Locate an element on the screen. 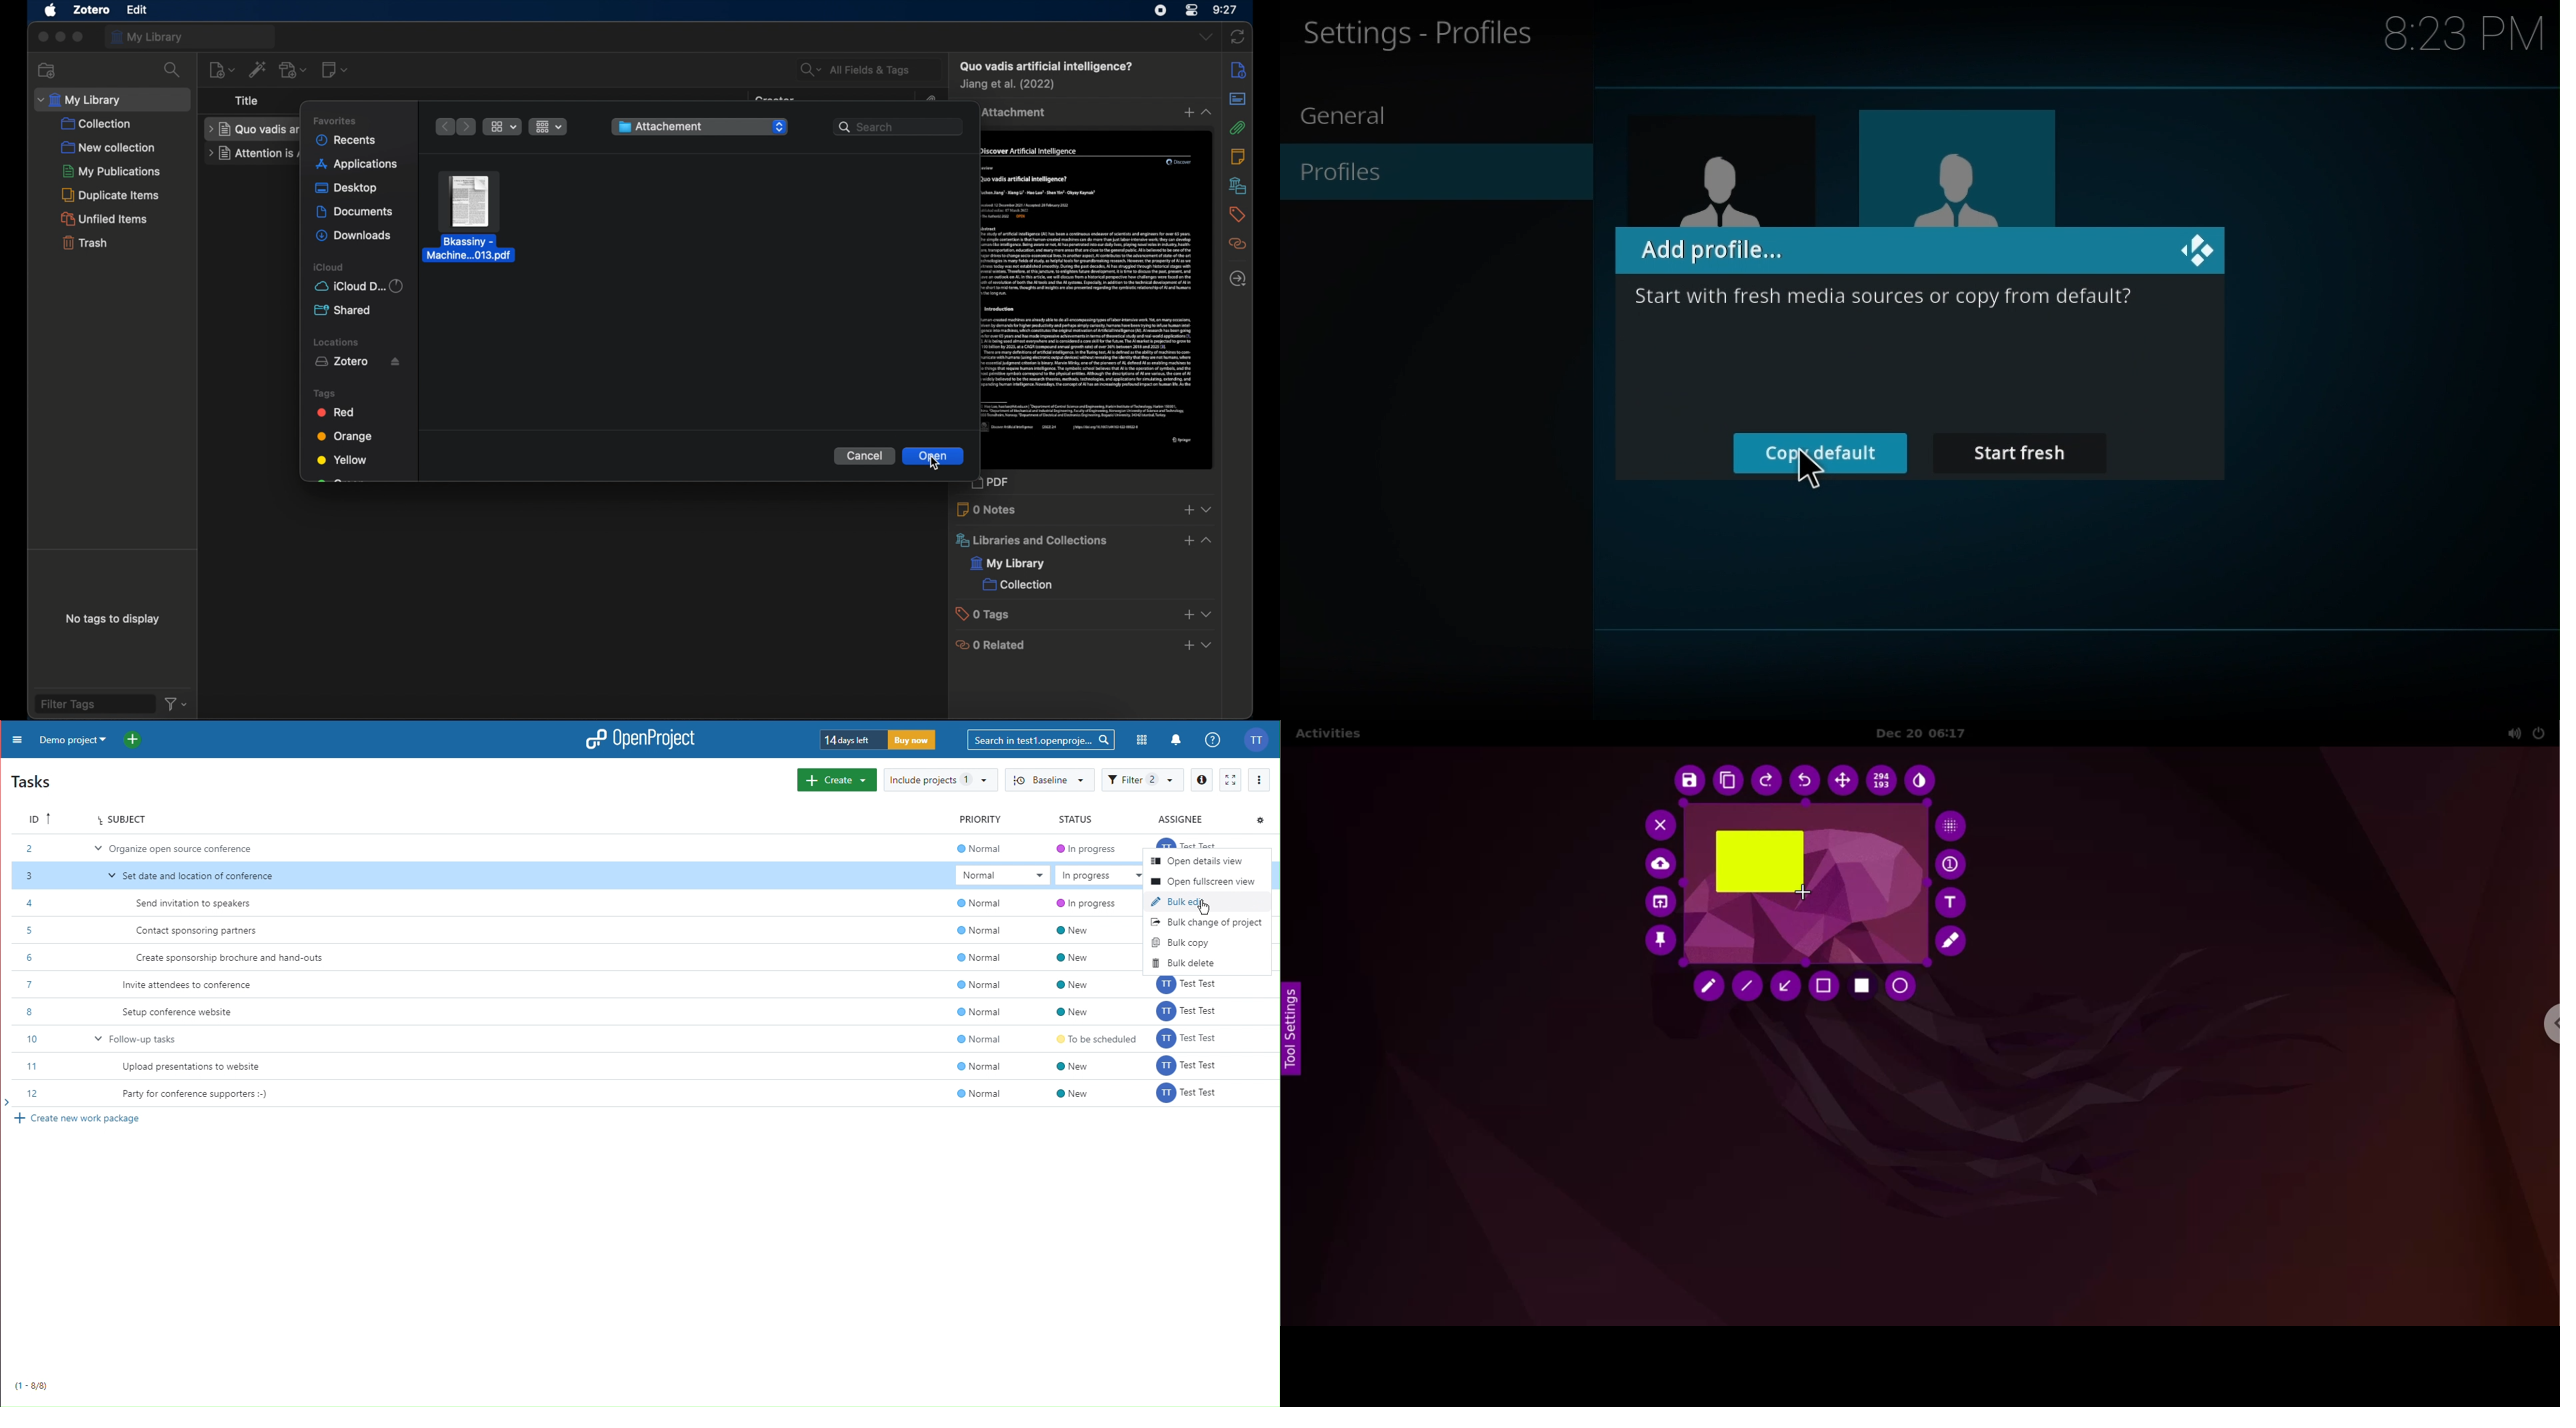 The width and height of the screenshot is (2576, 1428). dropdown menu is located at coordinates (1209, 646).